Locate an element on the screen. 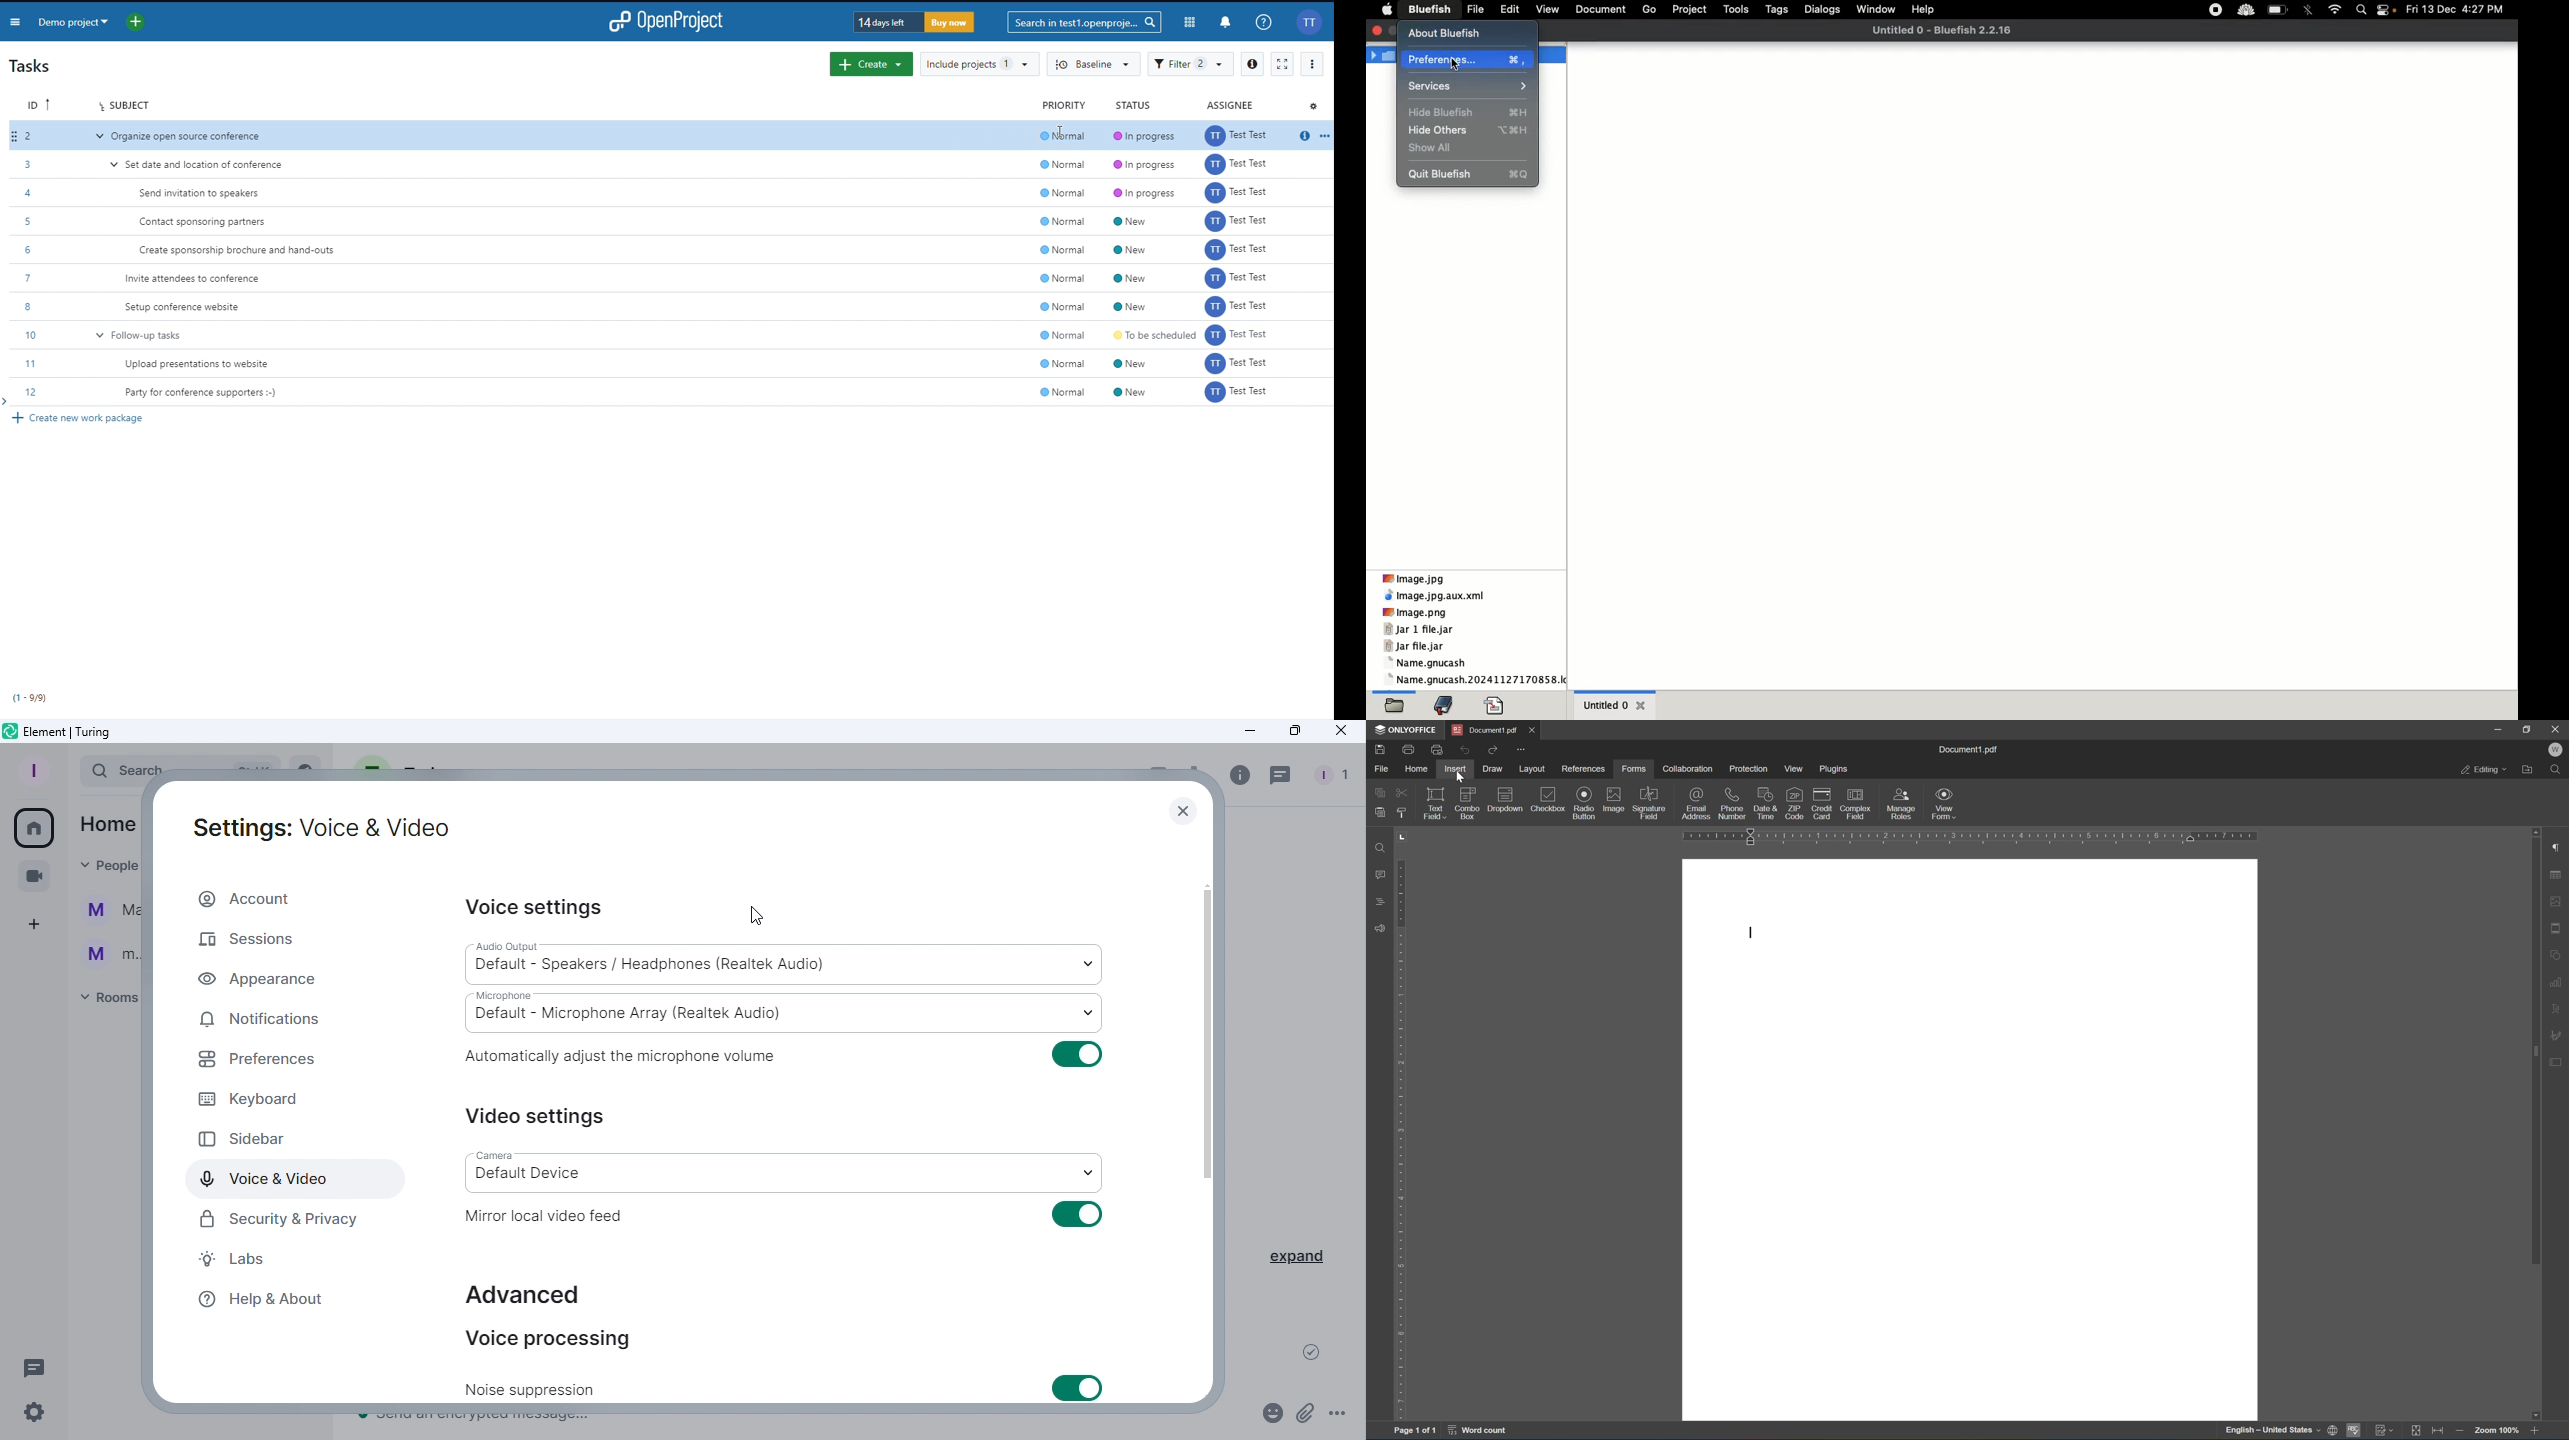 The image size is (2576, 1456). Preferences is located at coordinates (256, 1059).